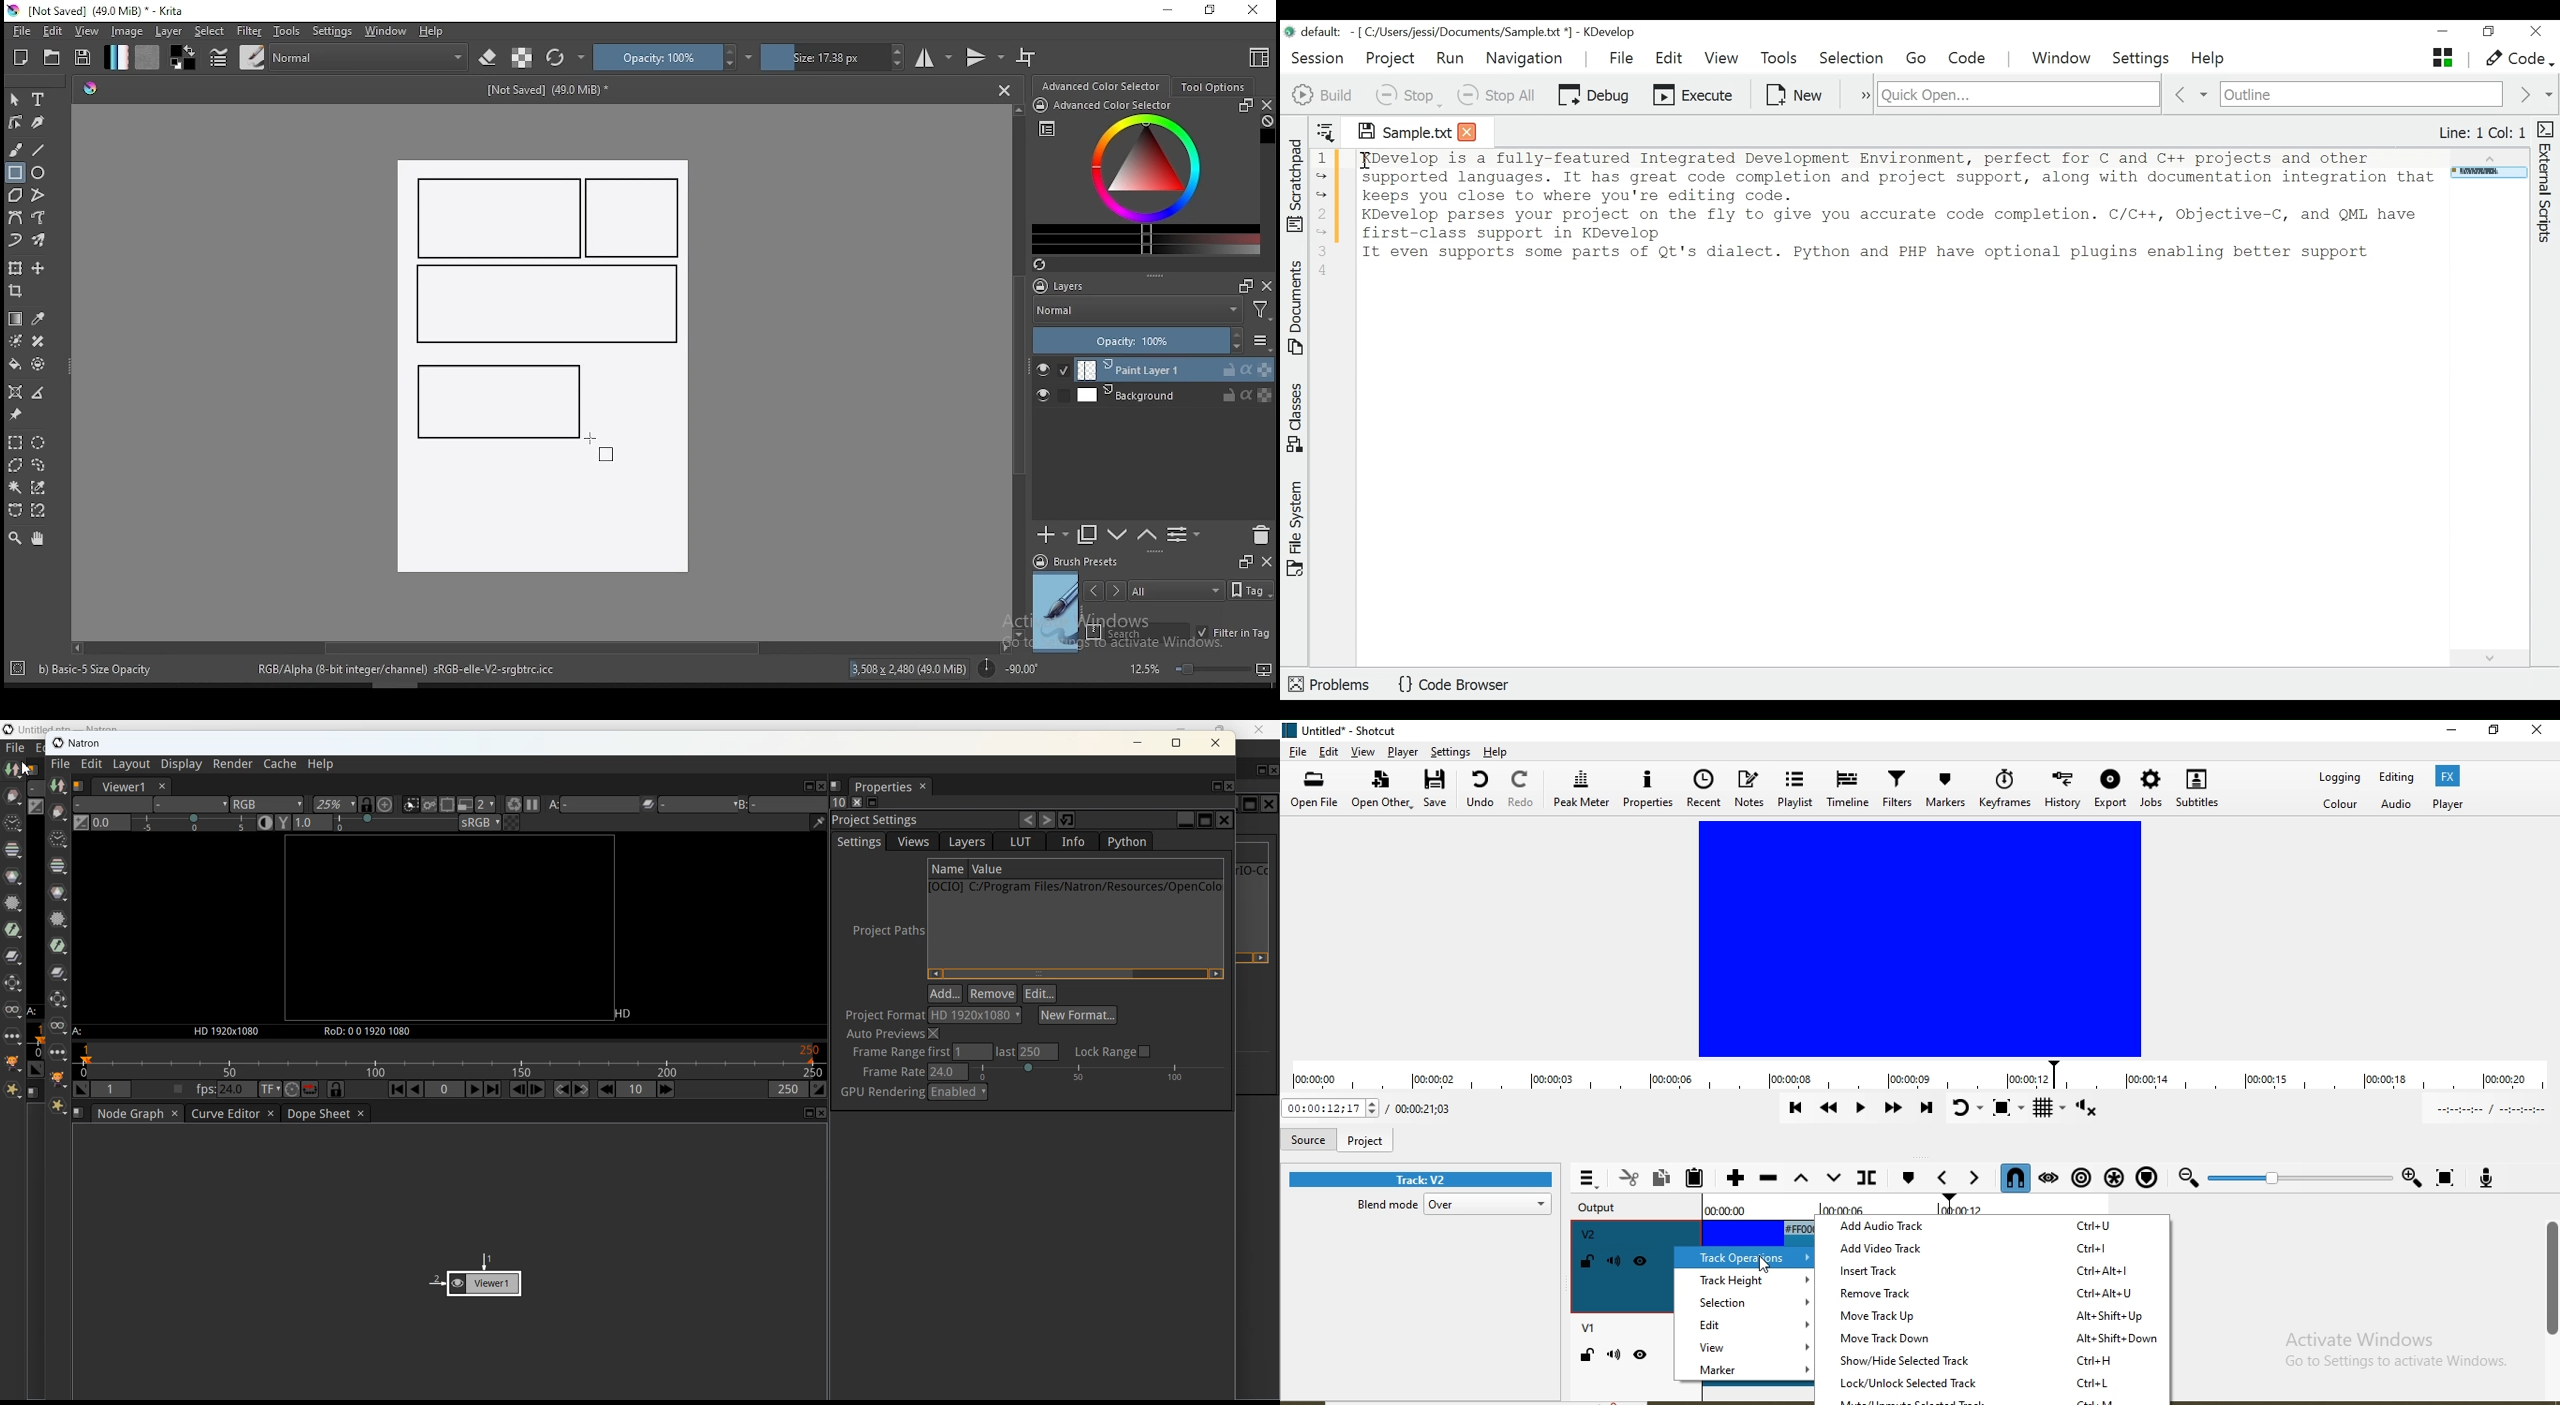  Describe the element at coordinates (2391, 1350) in the screenshot. I see `Activate Windows
Go to Settings to activate Windows.` at that location.